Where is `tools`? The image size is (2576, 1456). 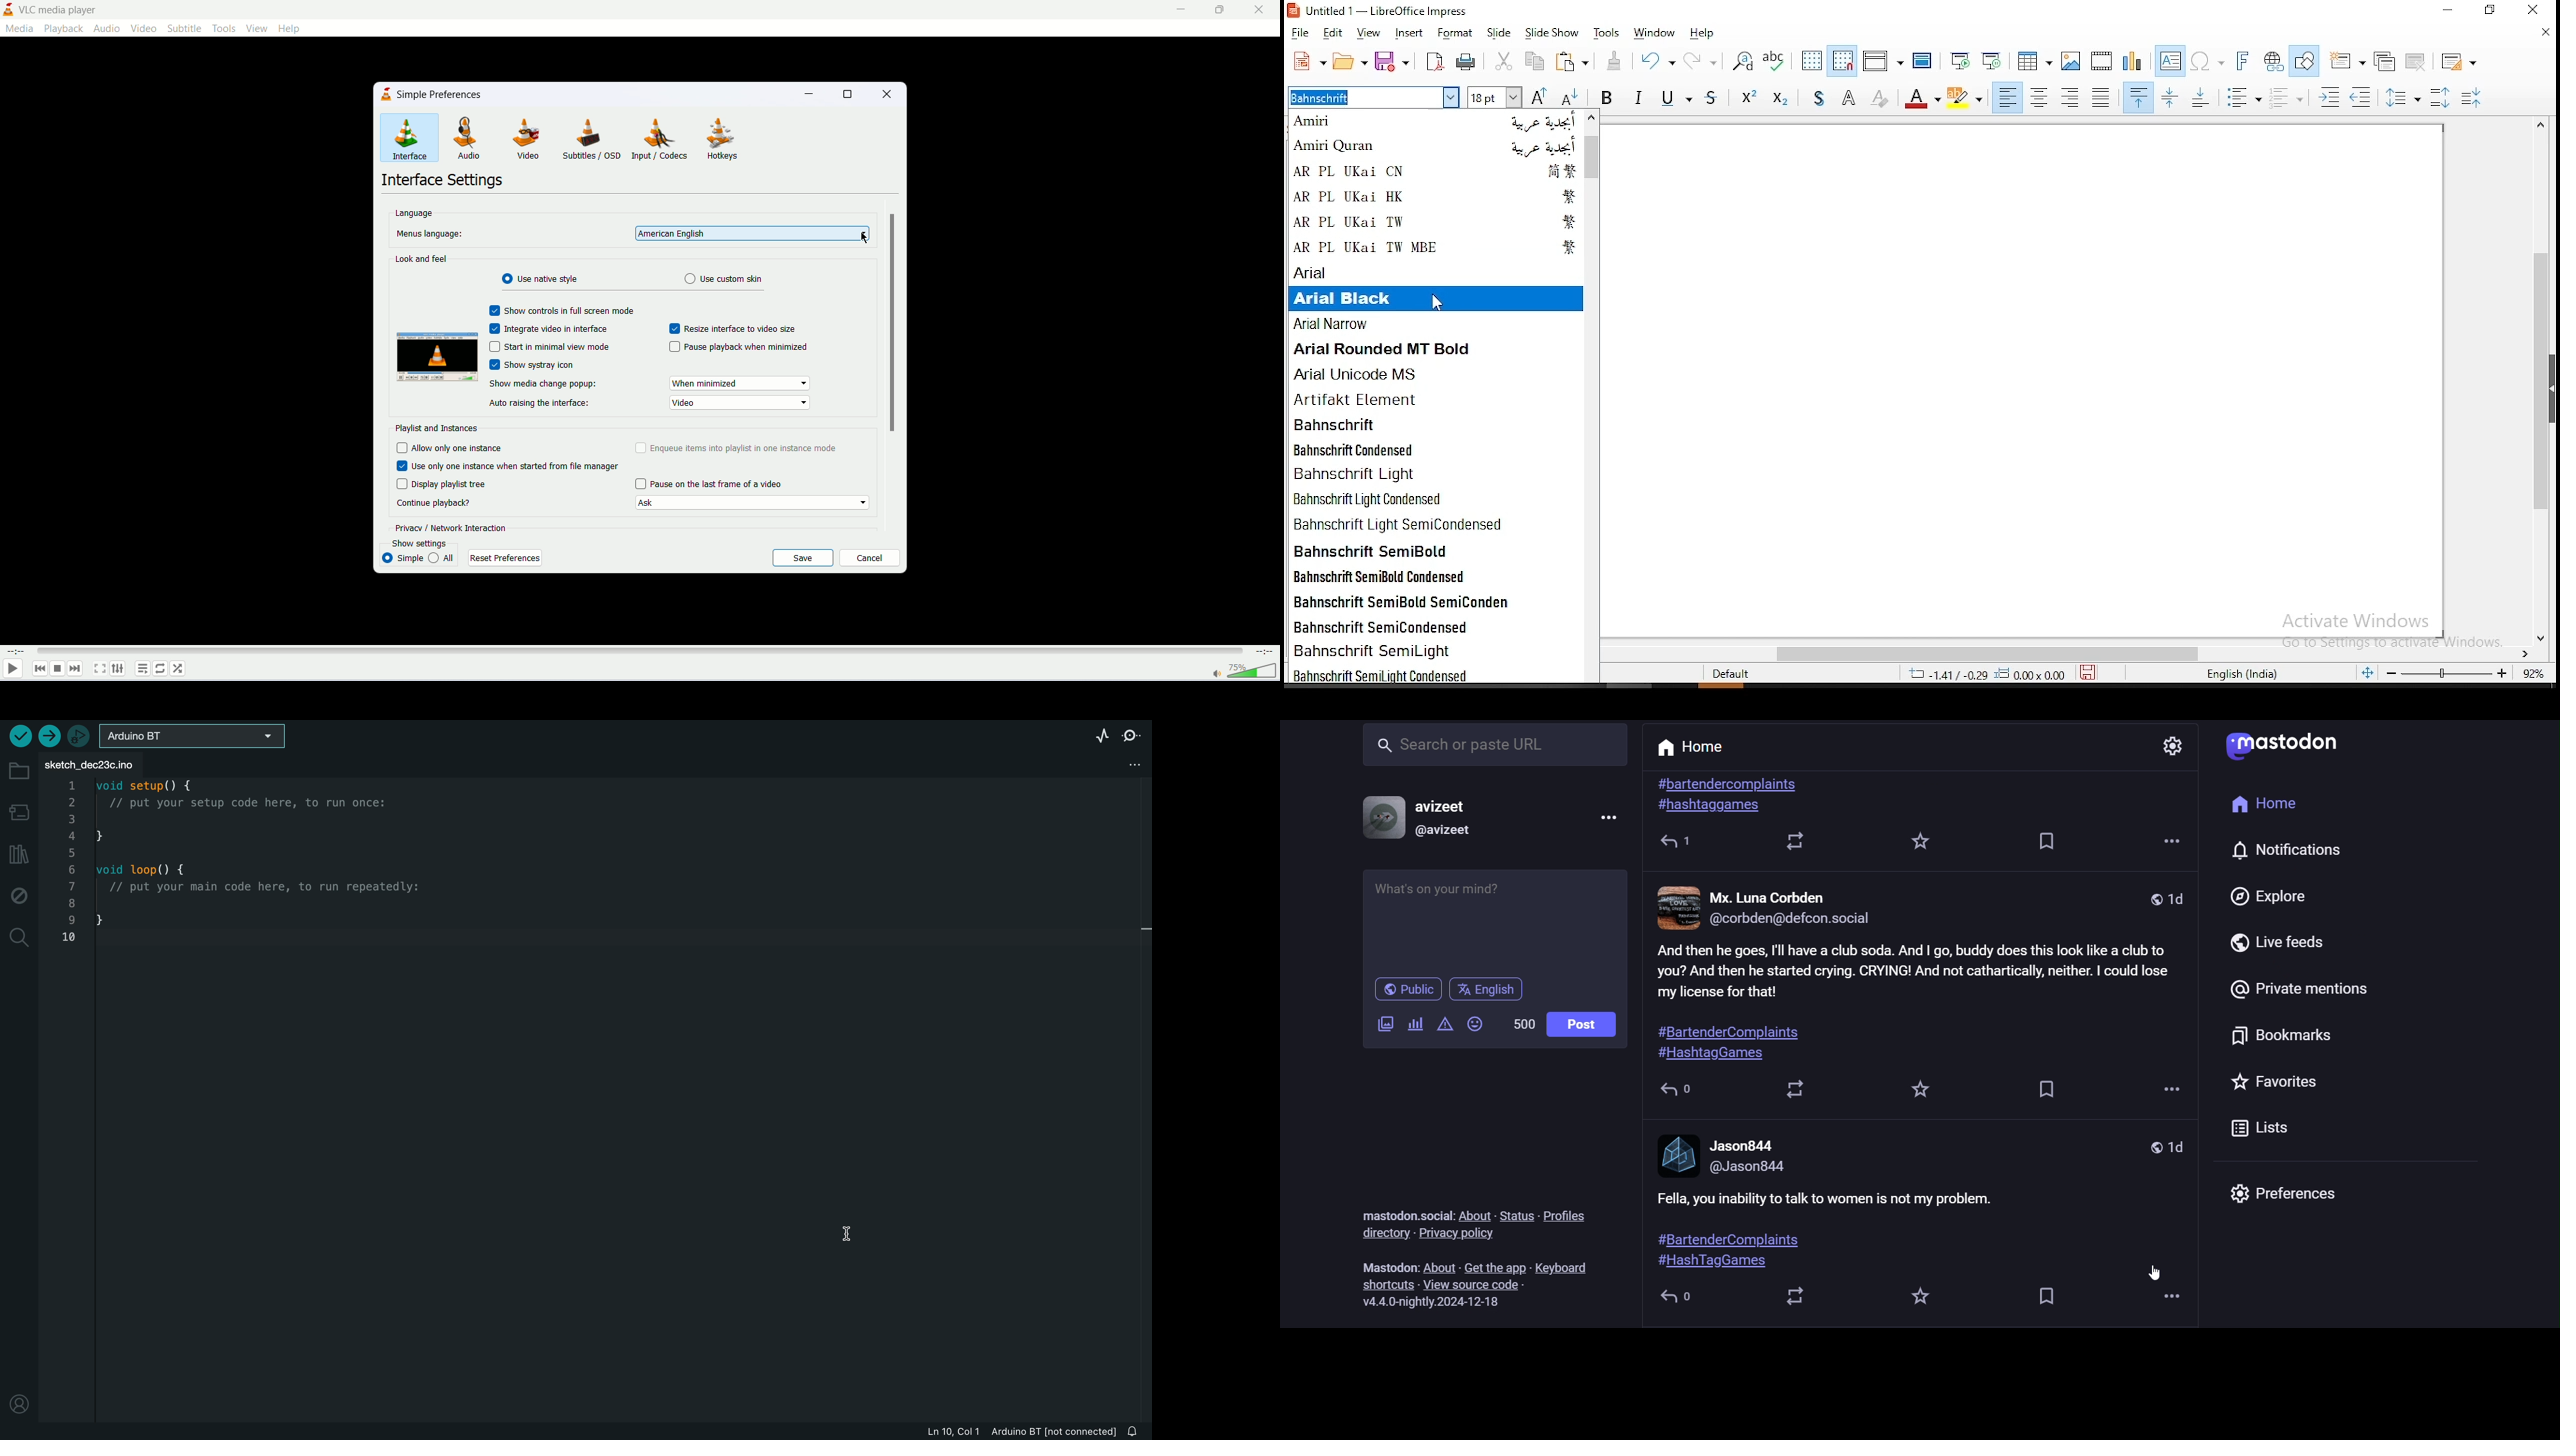
tools is located at coordinates (225, 29).